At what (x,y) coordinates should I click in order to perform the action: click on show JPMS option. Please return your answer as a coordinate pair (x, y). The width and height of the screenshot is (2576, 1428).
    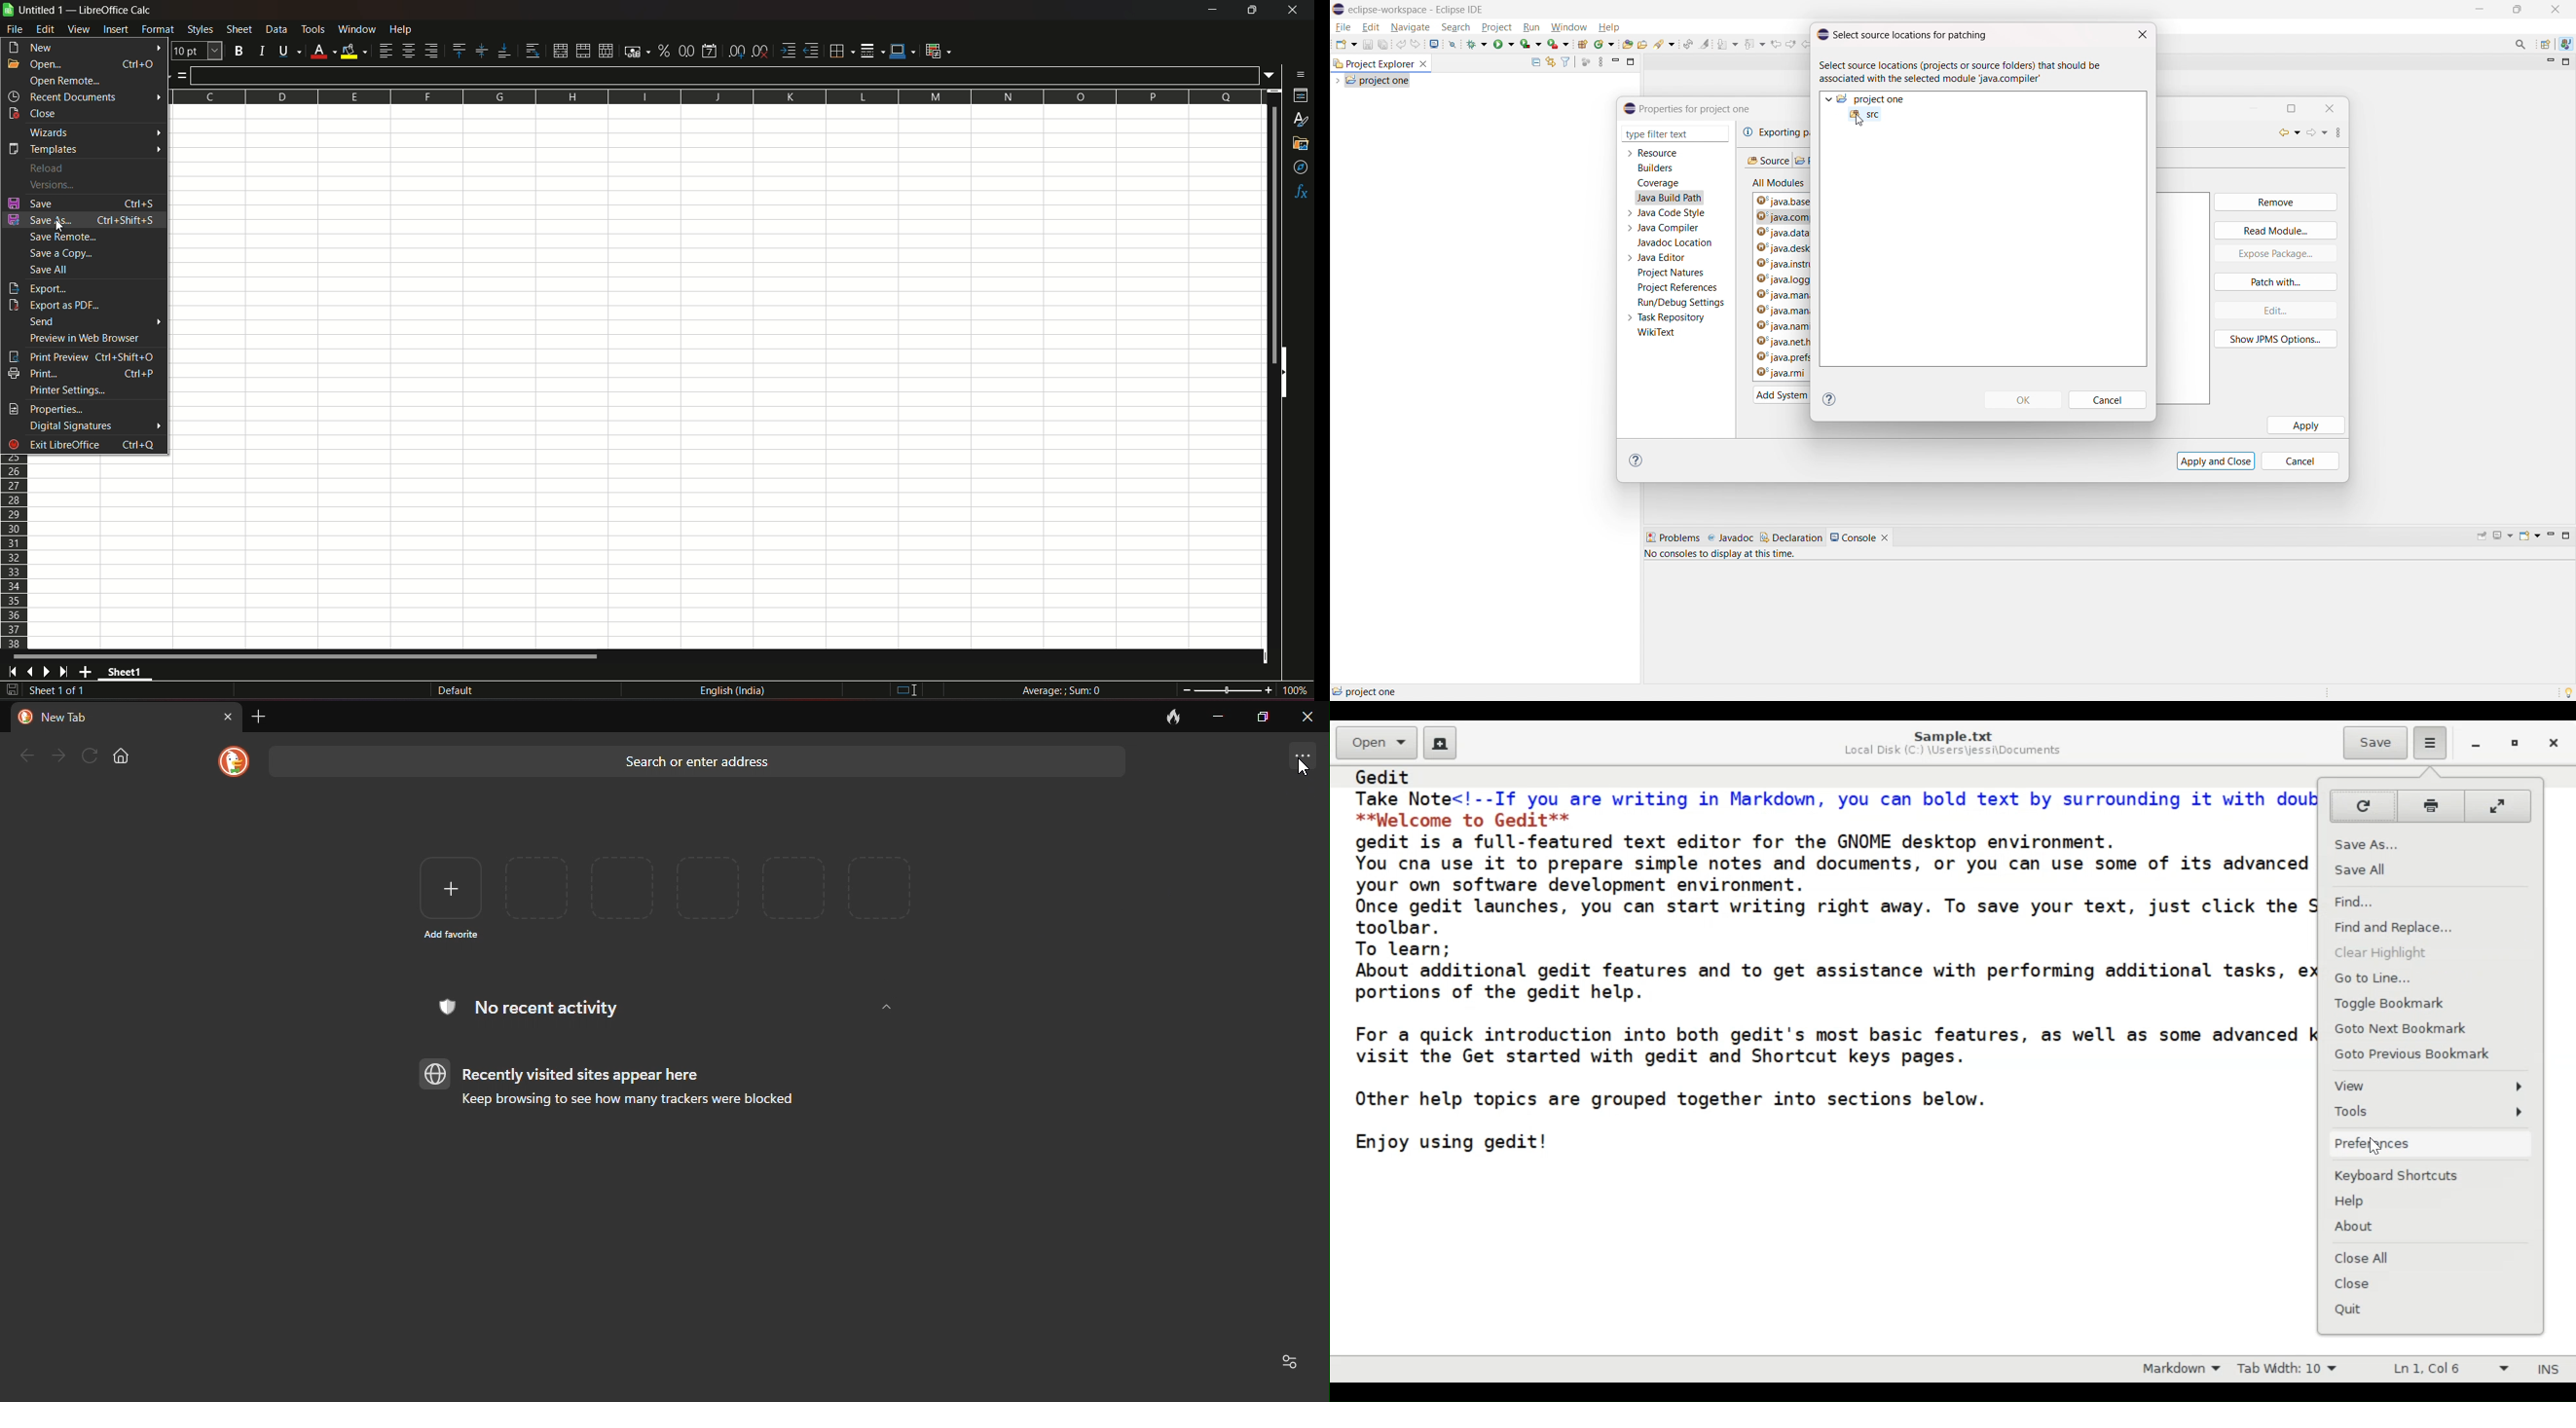
    Looking at the image, I should click on (2276, 339).